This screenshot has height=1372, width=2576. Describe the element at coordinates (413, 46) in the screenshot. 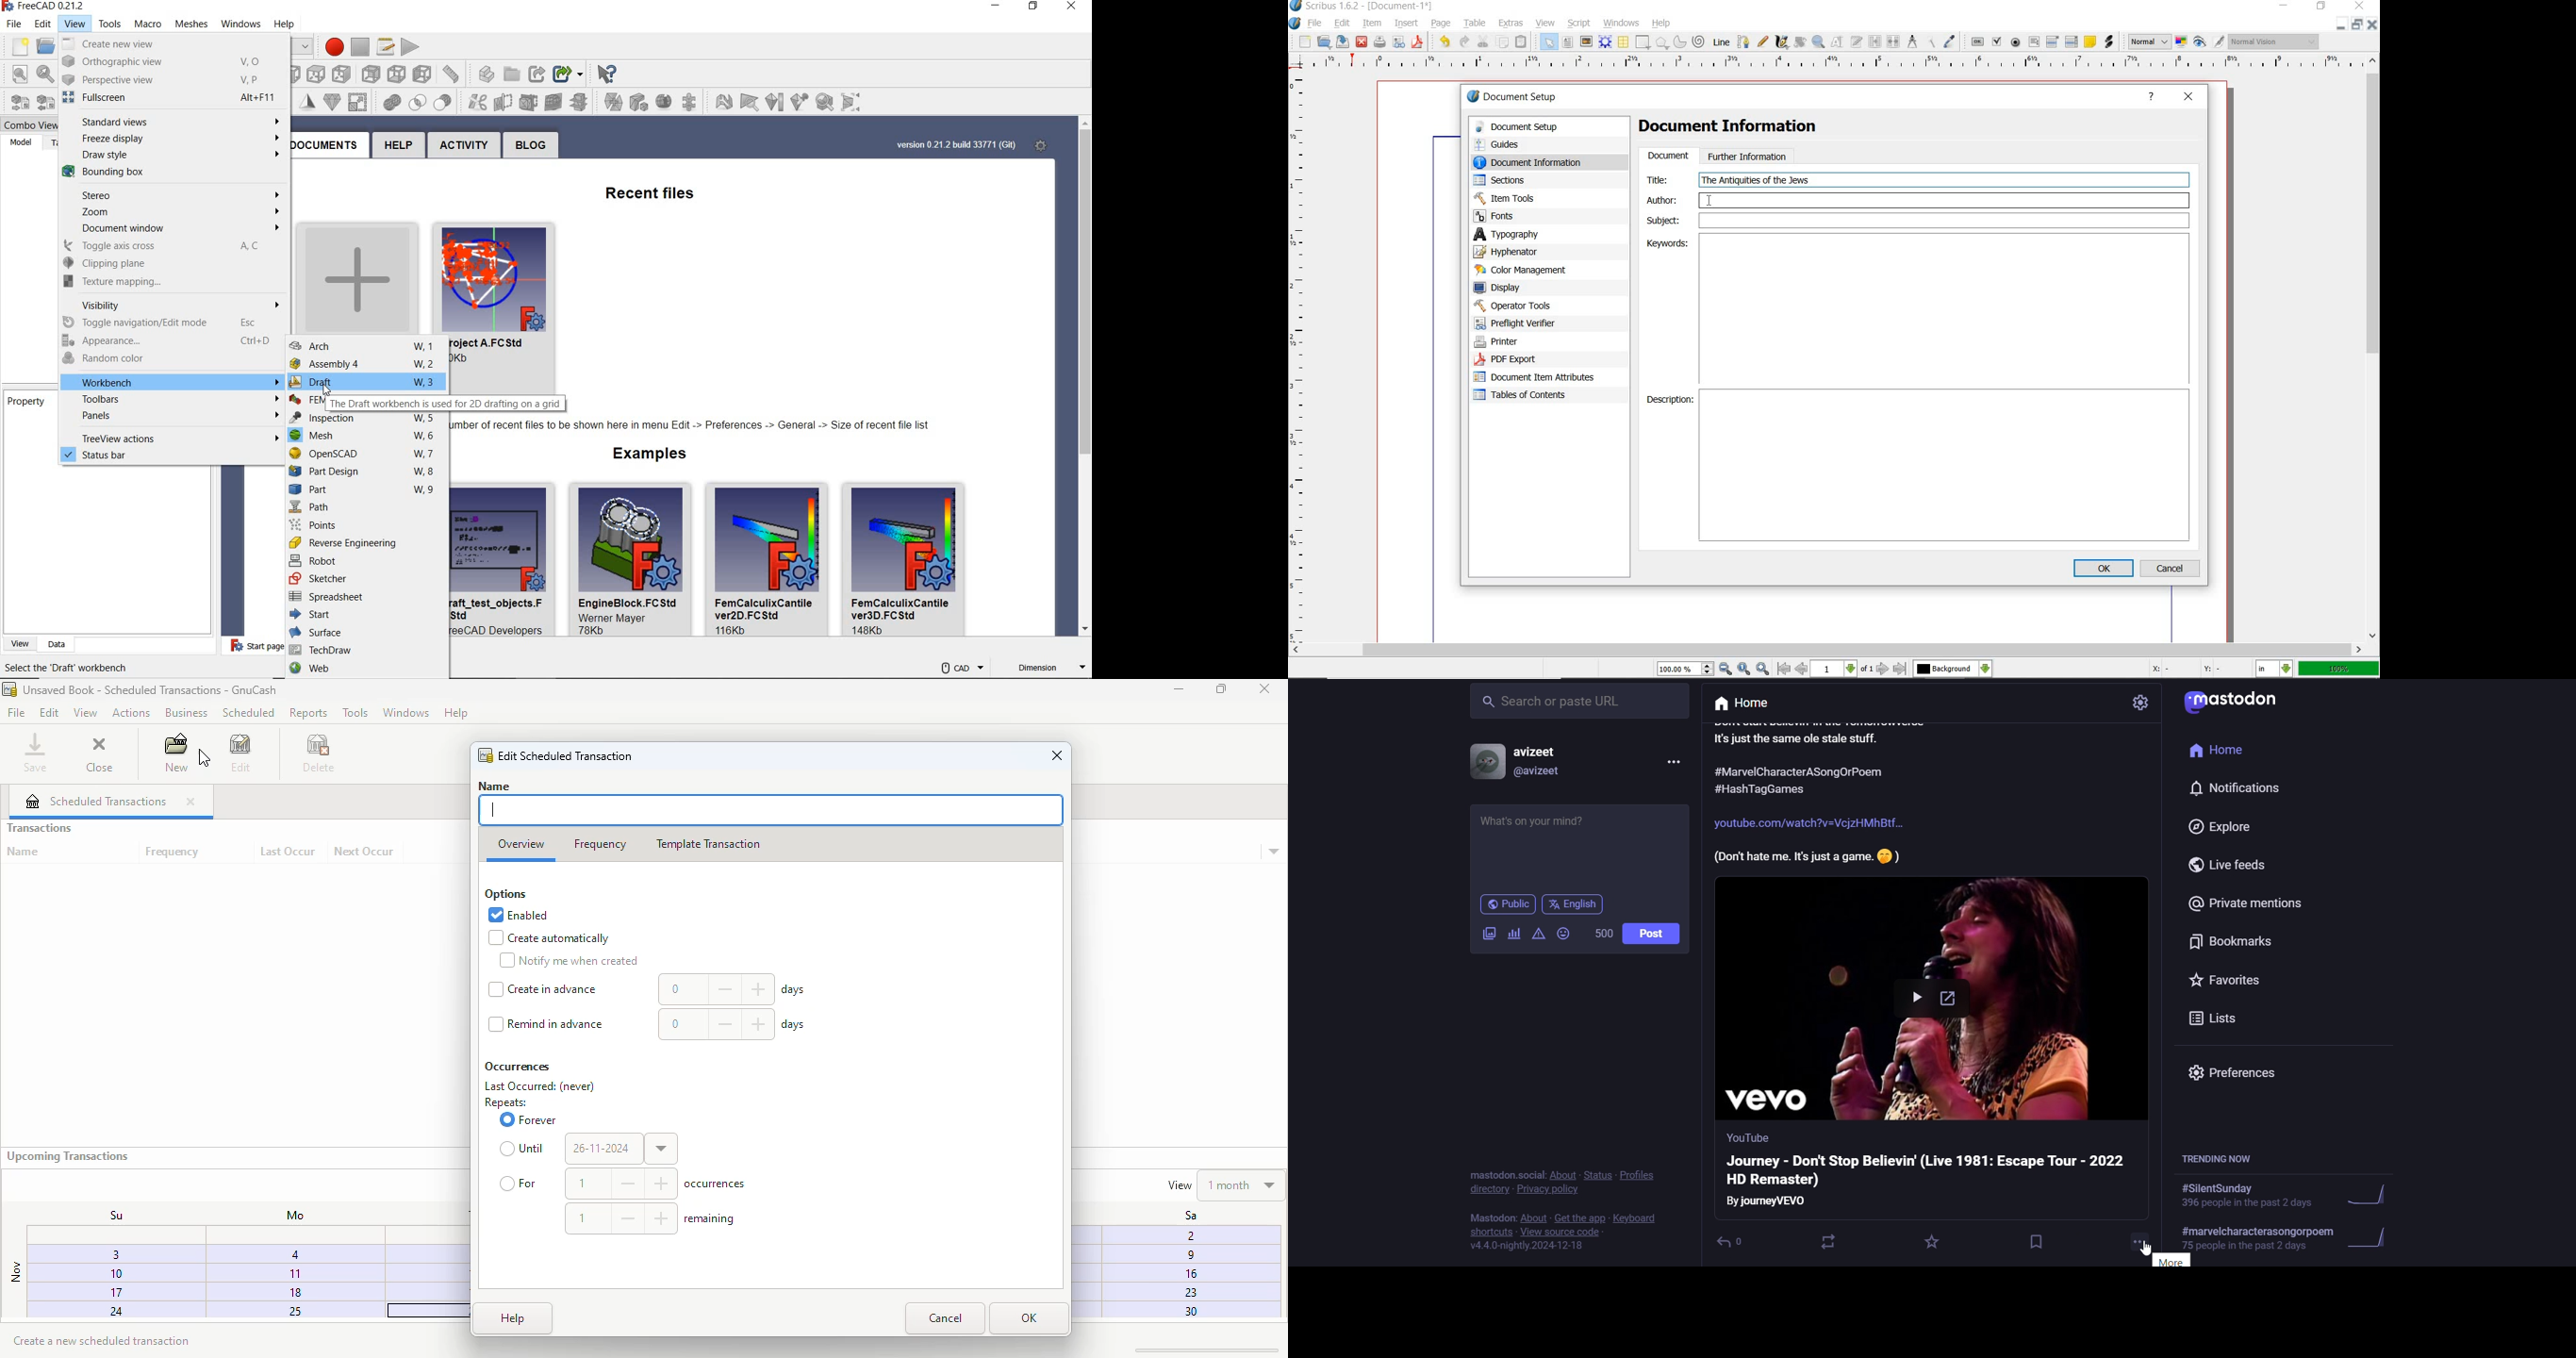

I see `execute macro` at that location.